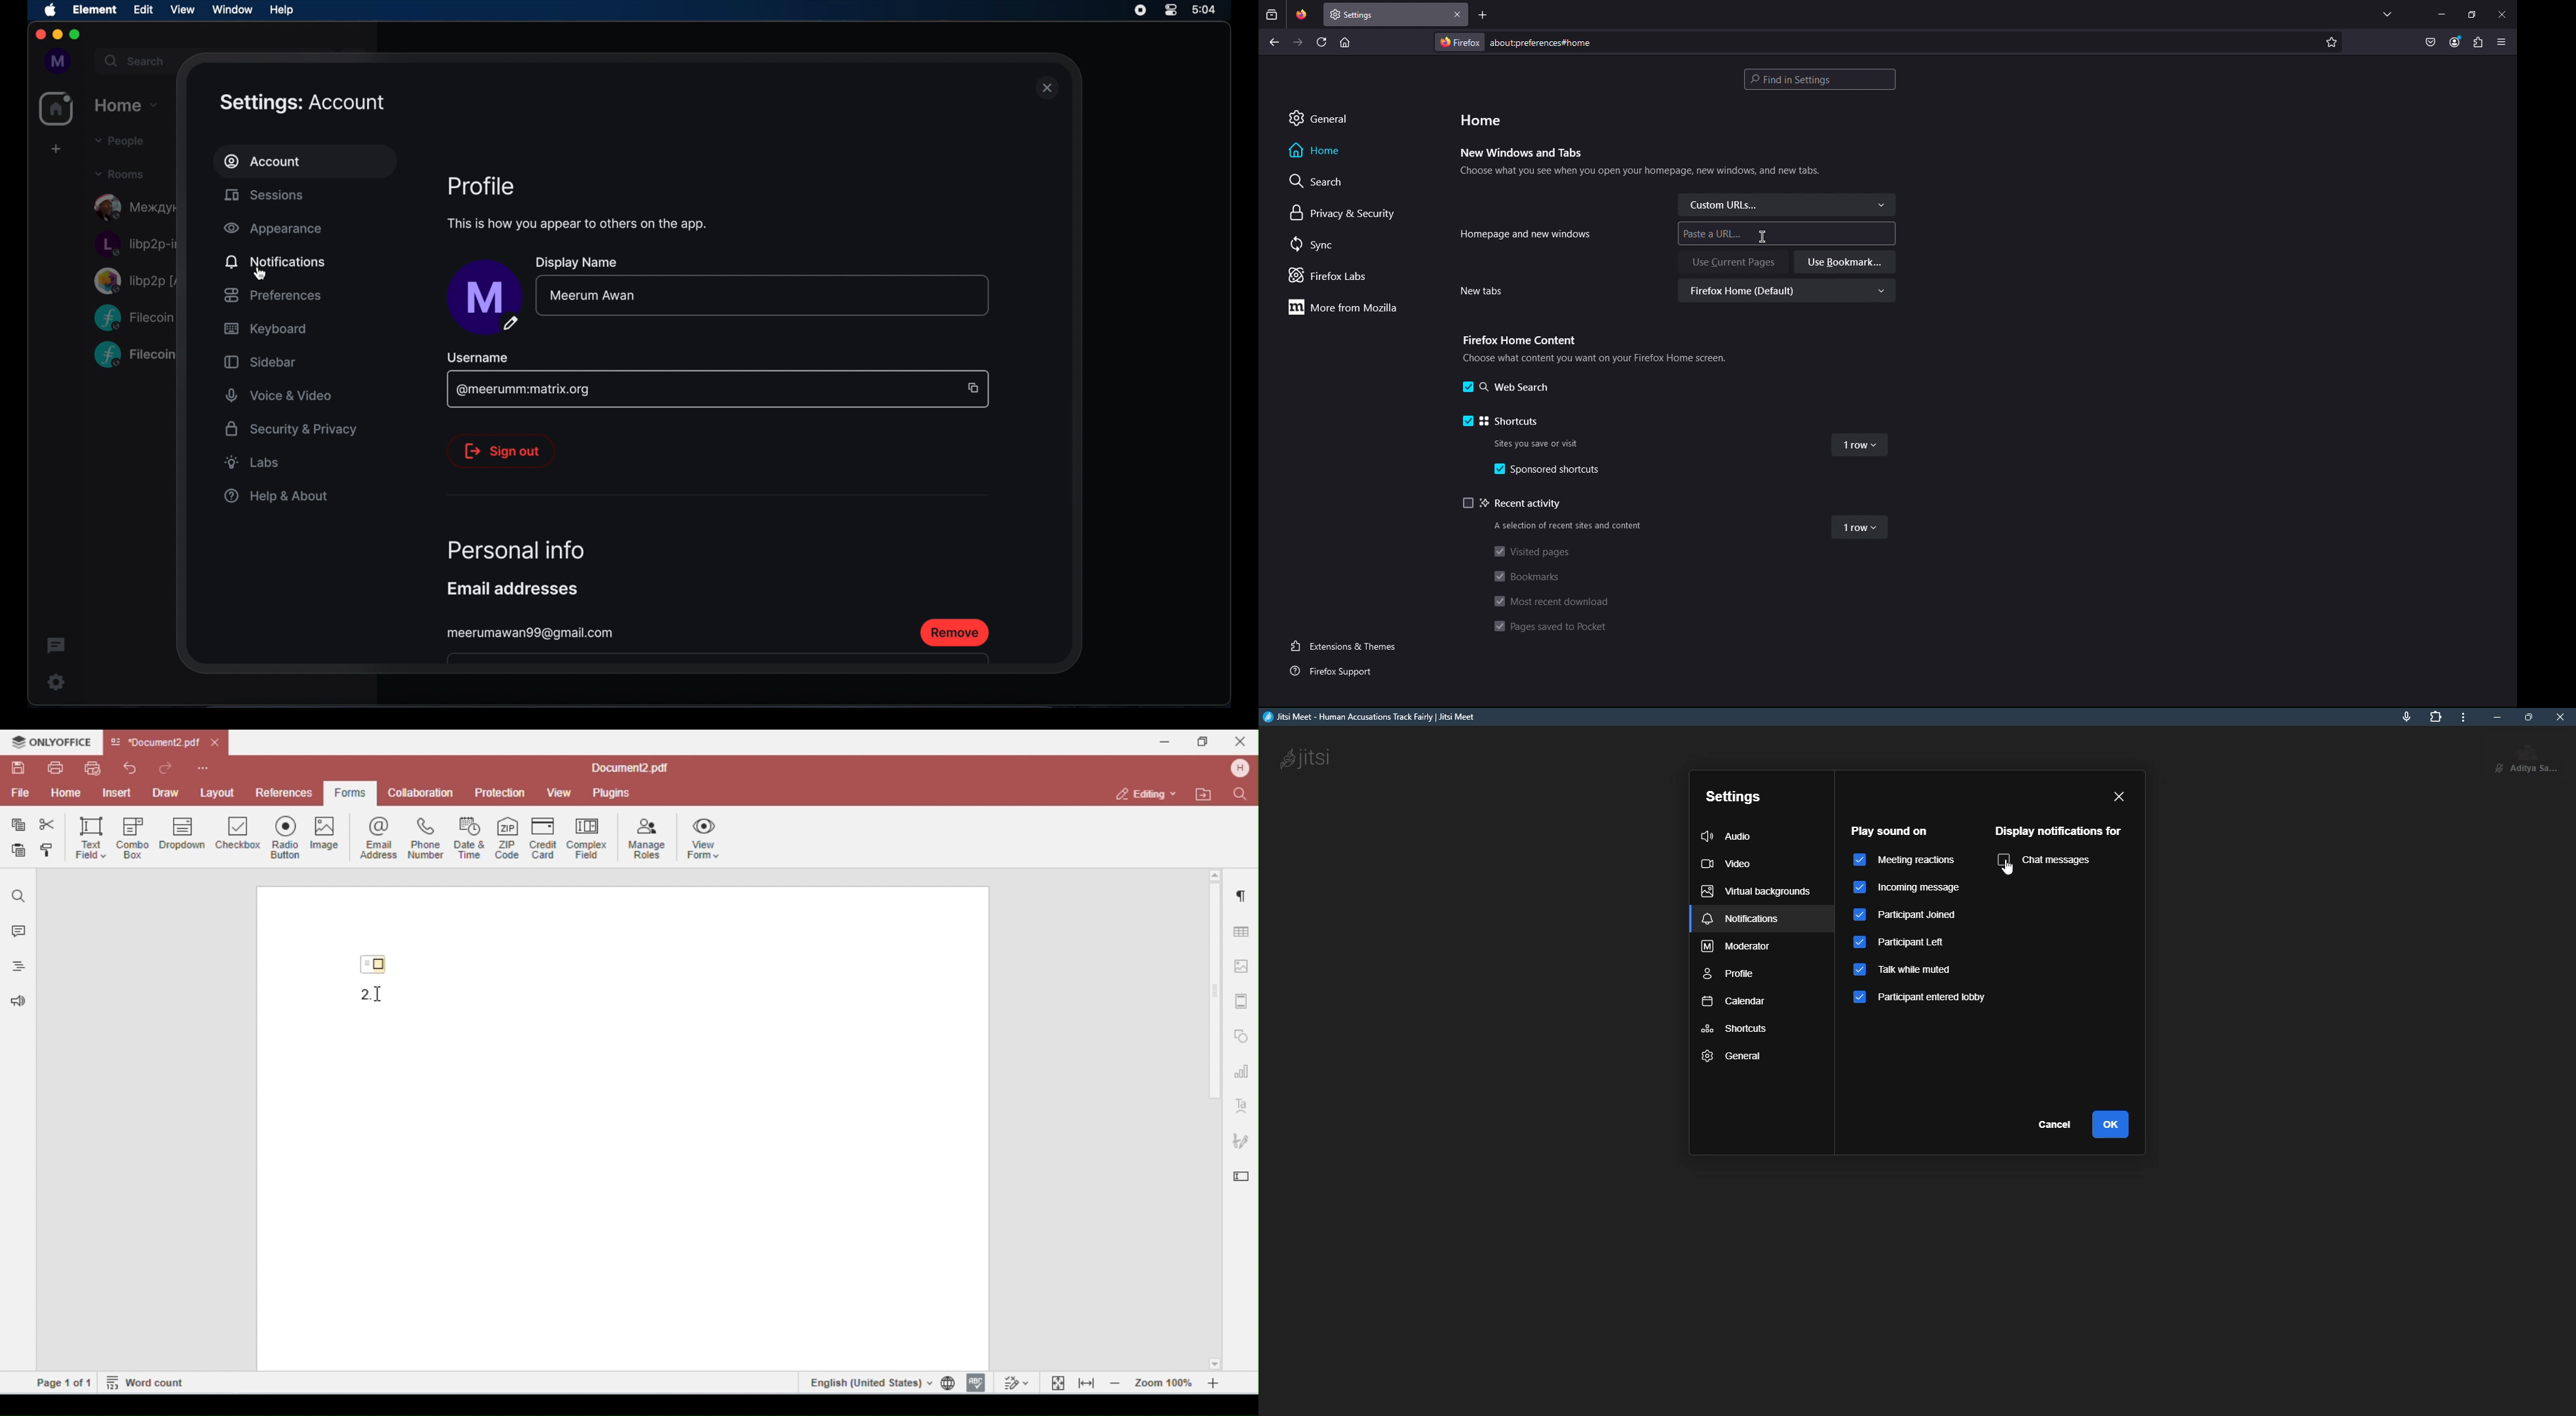 This screenshot has height=1428, width=2576. I want to click on thread activity, so click(57, 646).